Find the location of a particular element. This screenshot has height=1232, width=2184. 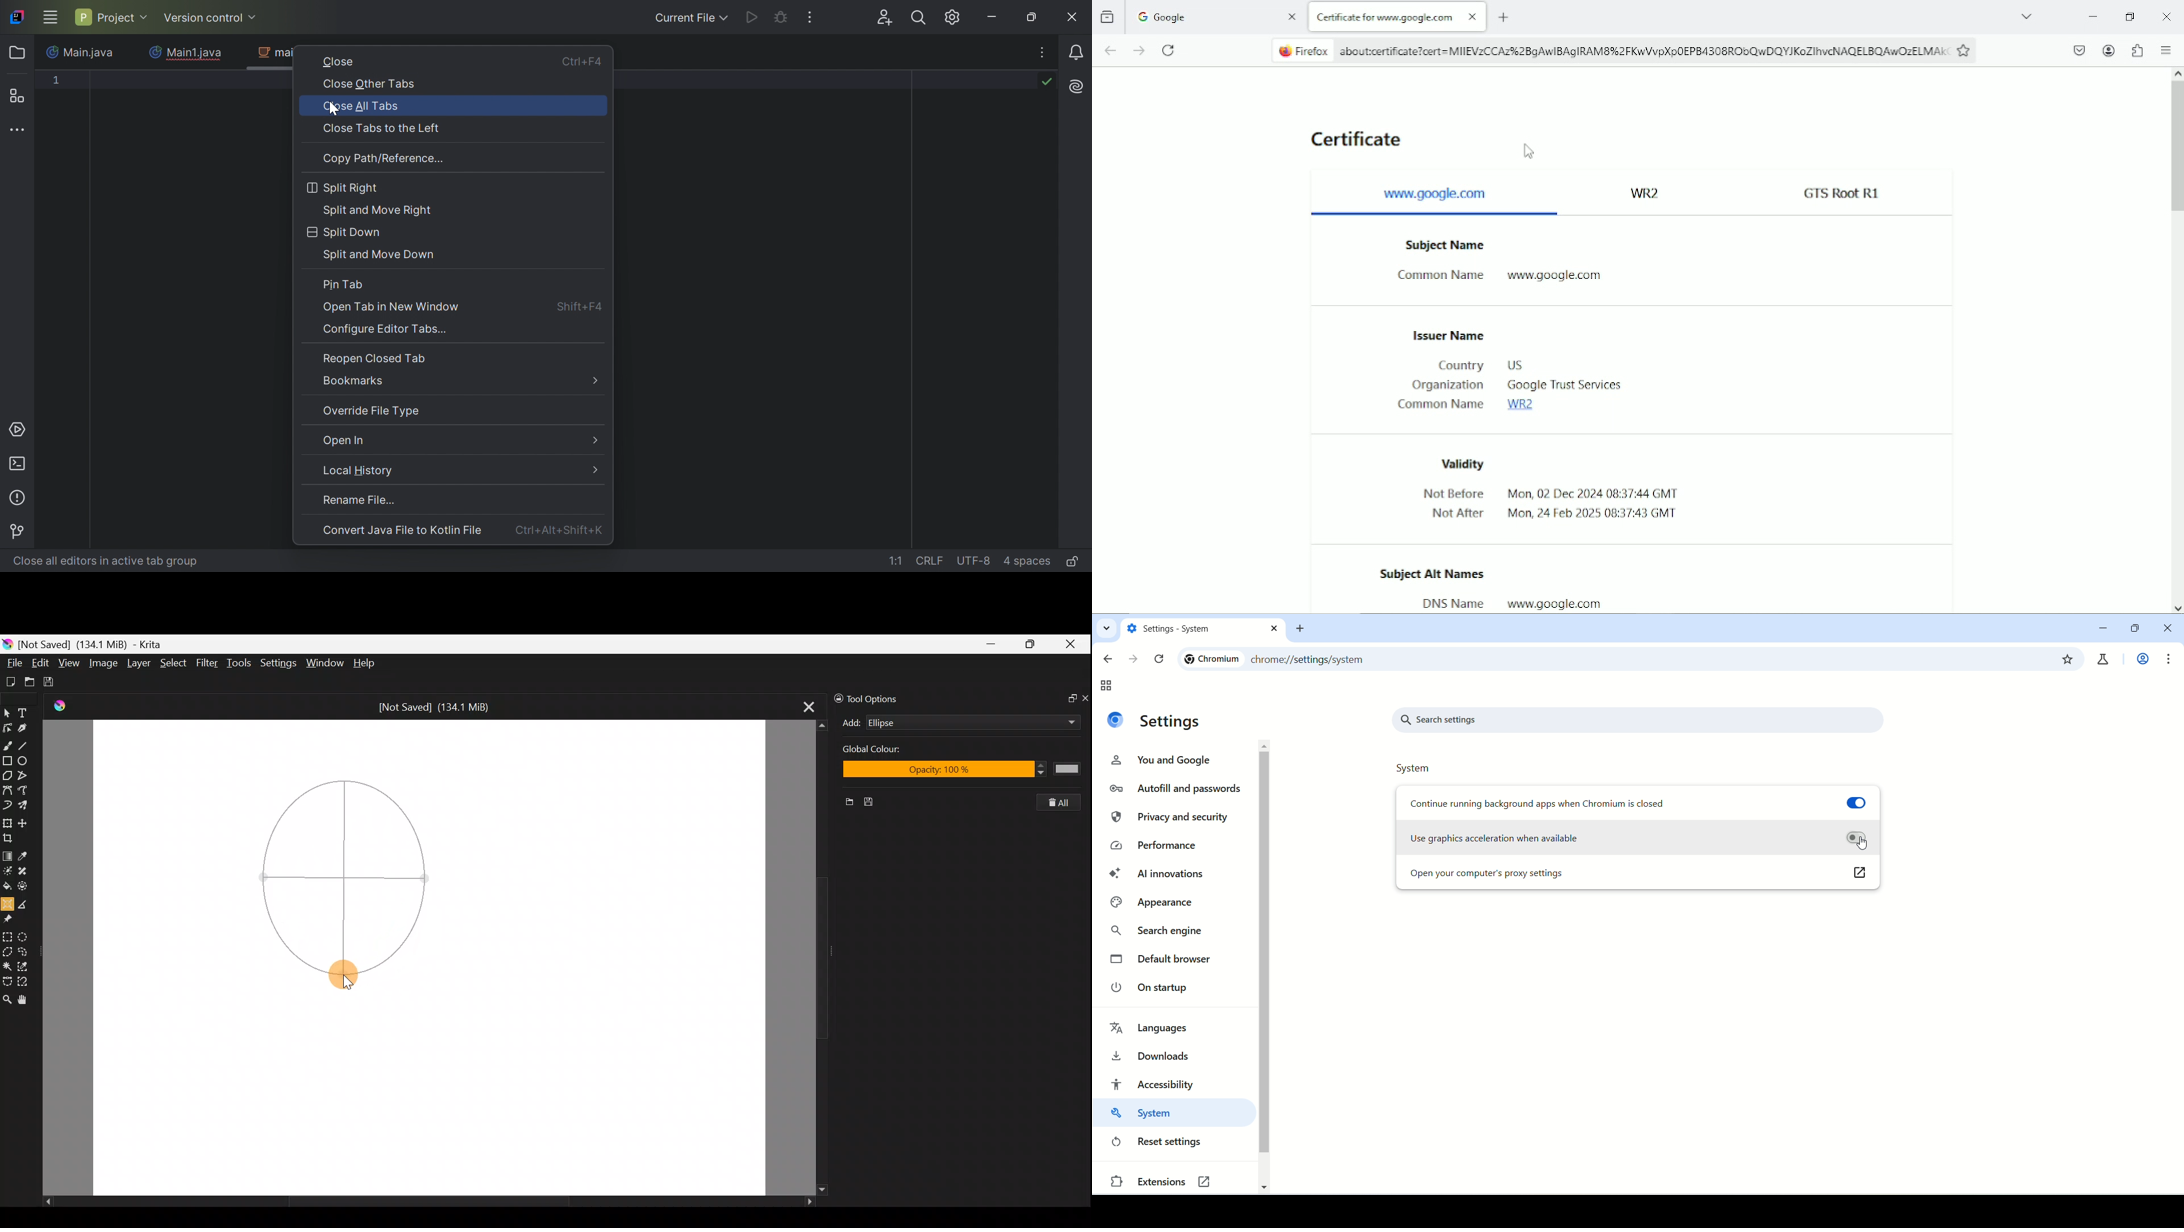

Scroll bar is located at coordinates (808, 957).